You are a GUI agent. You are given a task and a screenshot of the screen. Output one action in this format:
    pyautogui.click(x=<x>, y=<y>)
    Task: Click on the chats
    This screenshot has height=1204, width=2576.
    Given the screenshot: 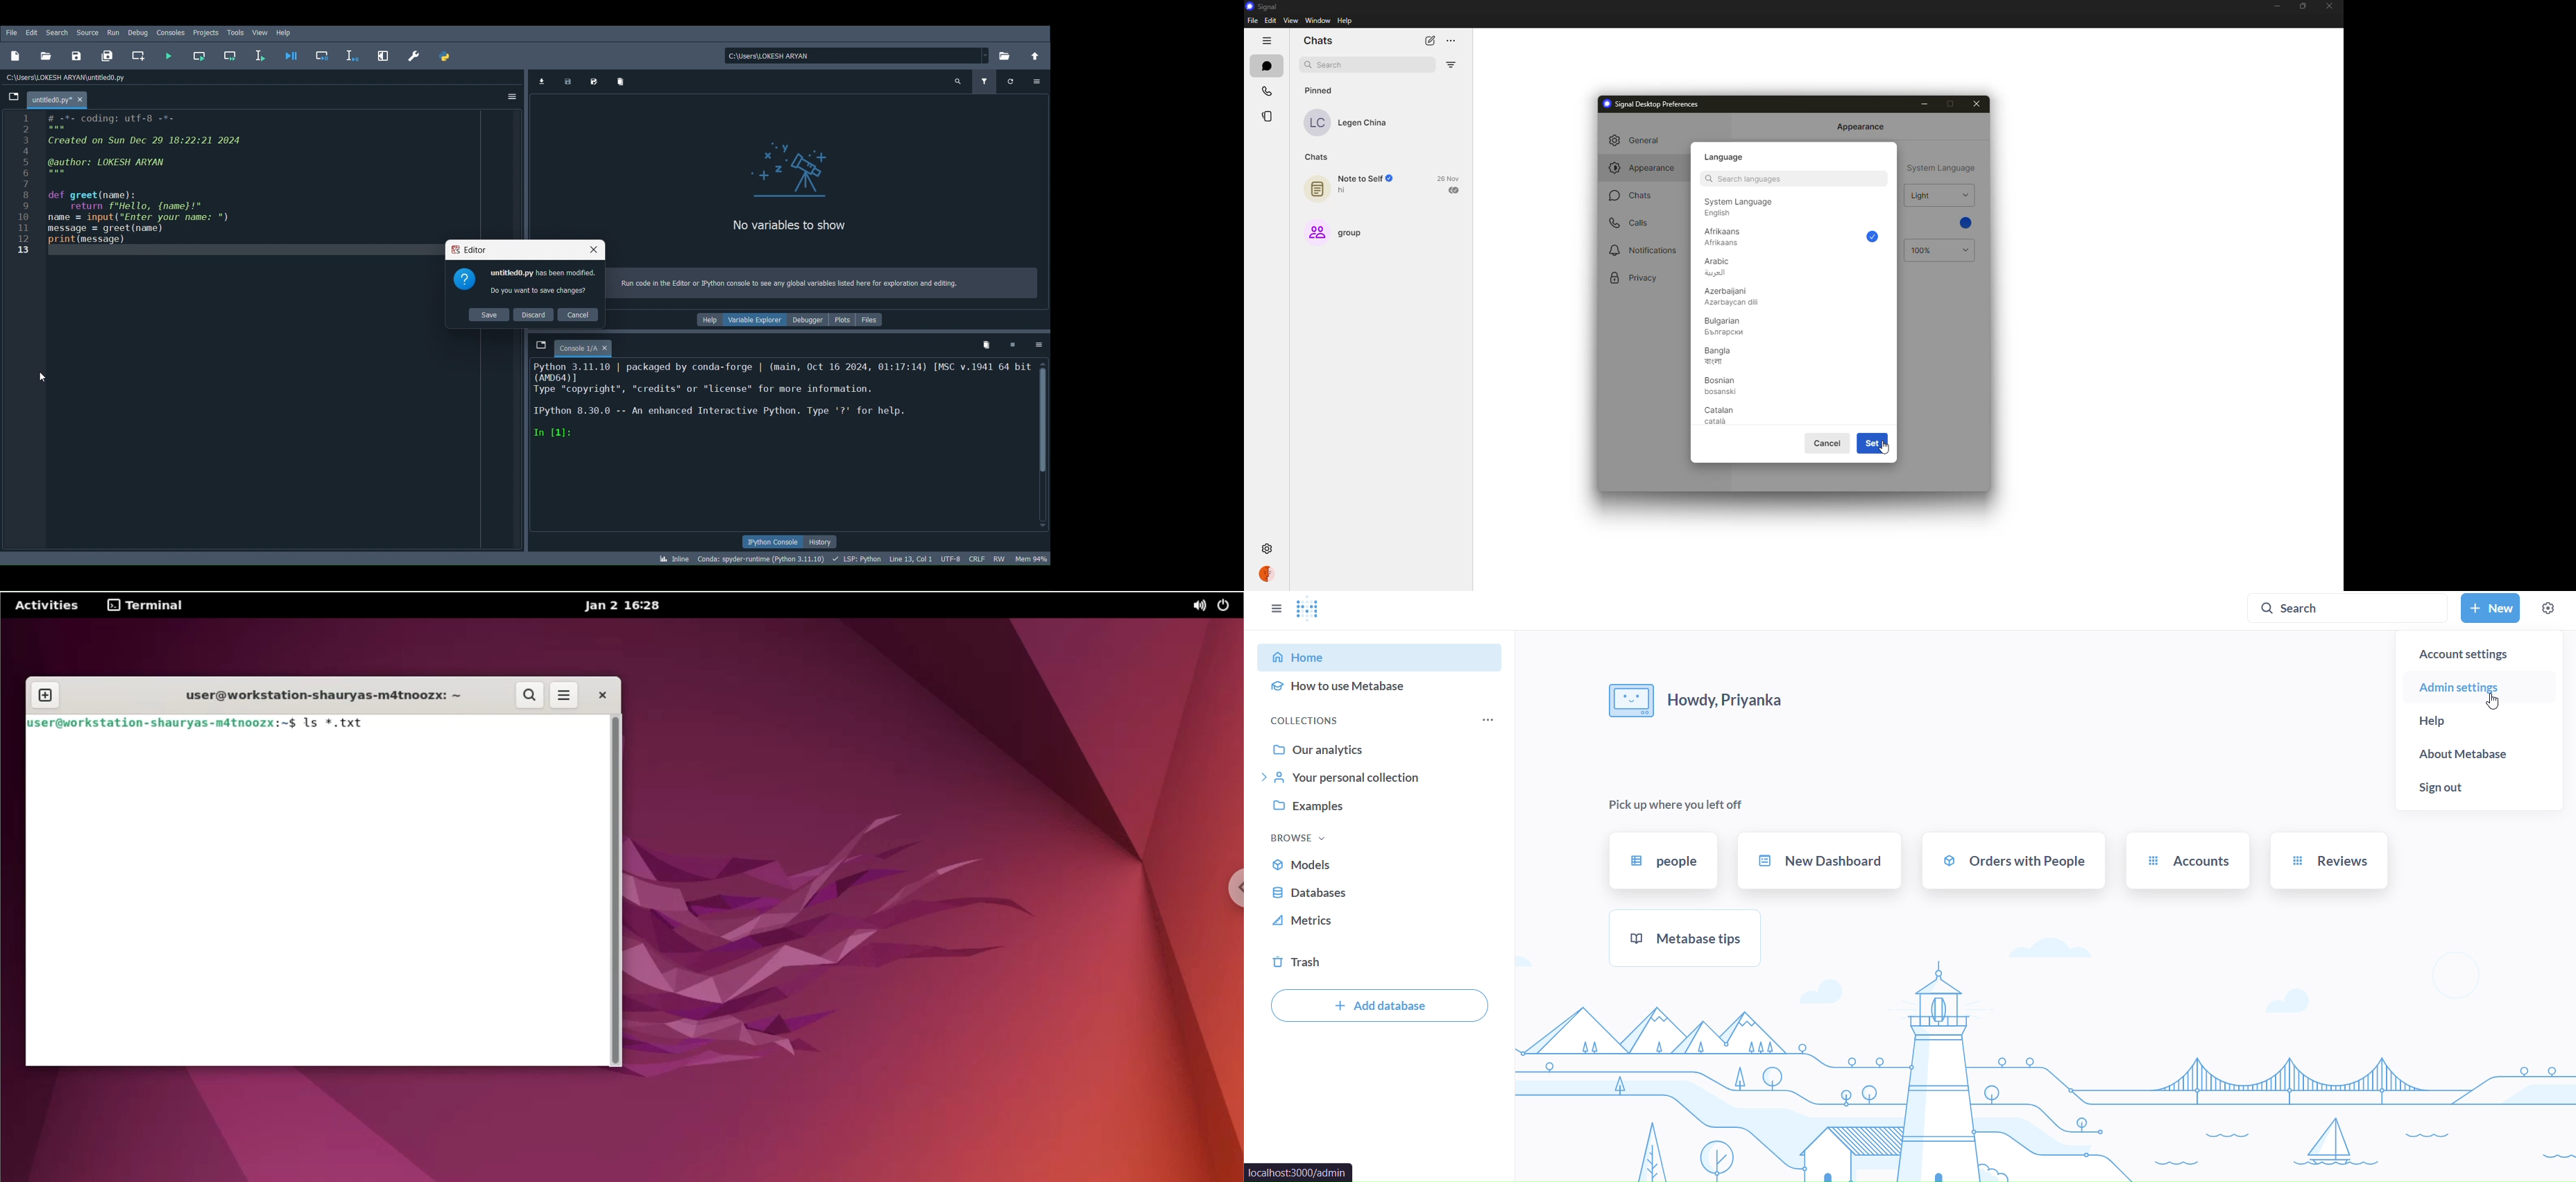 What is the action you would take?
    pyautogui.click(x=1320, y=41)
    